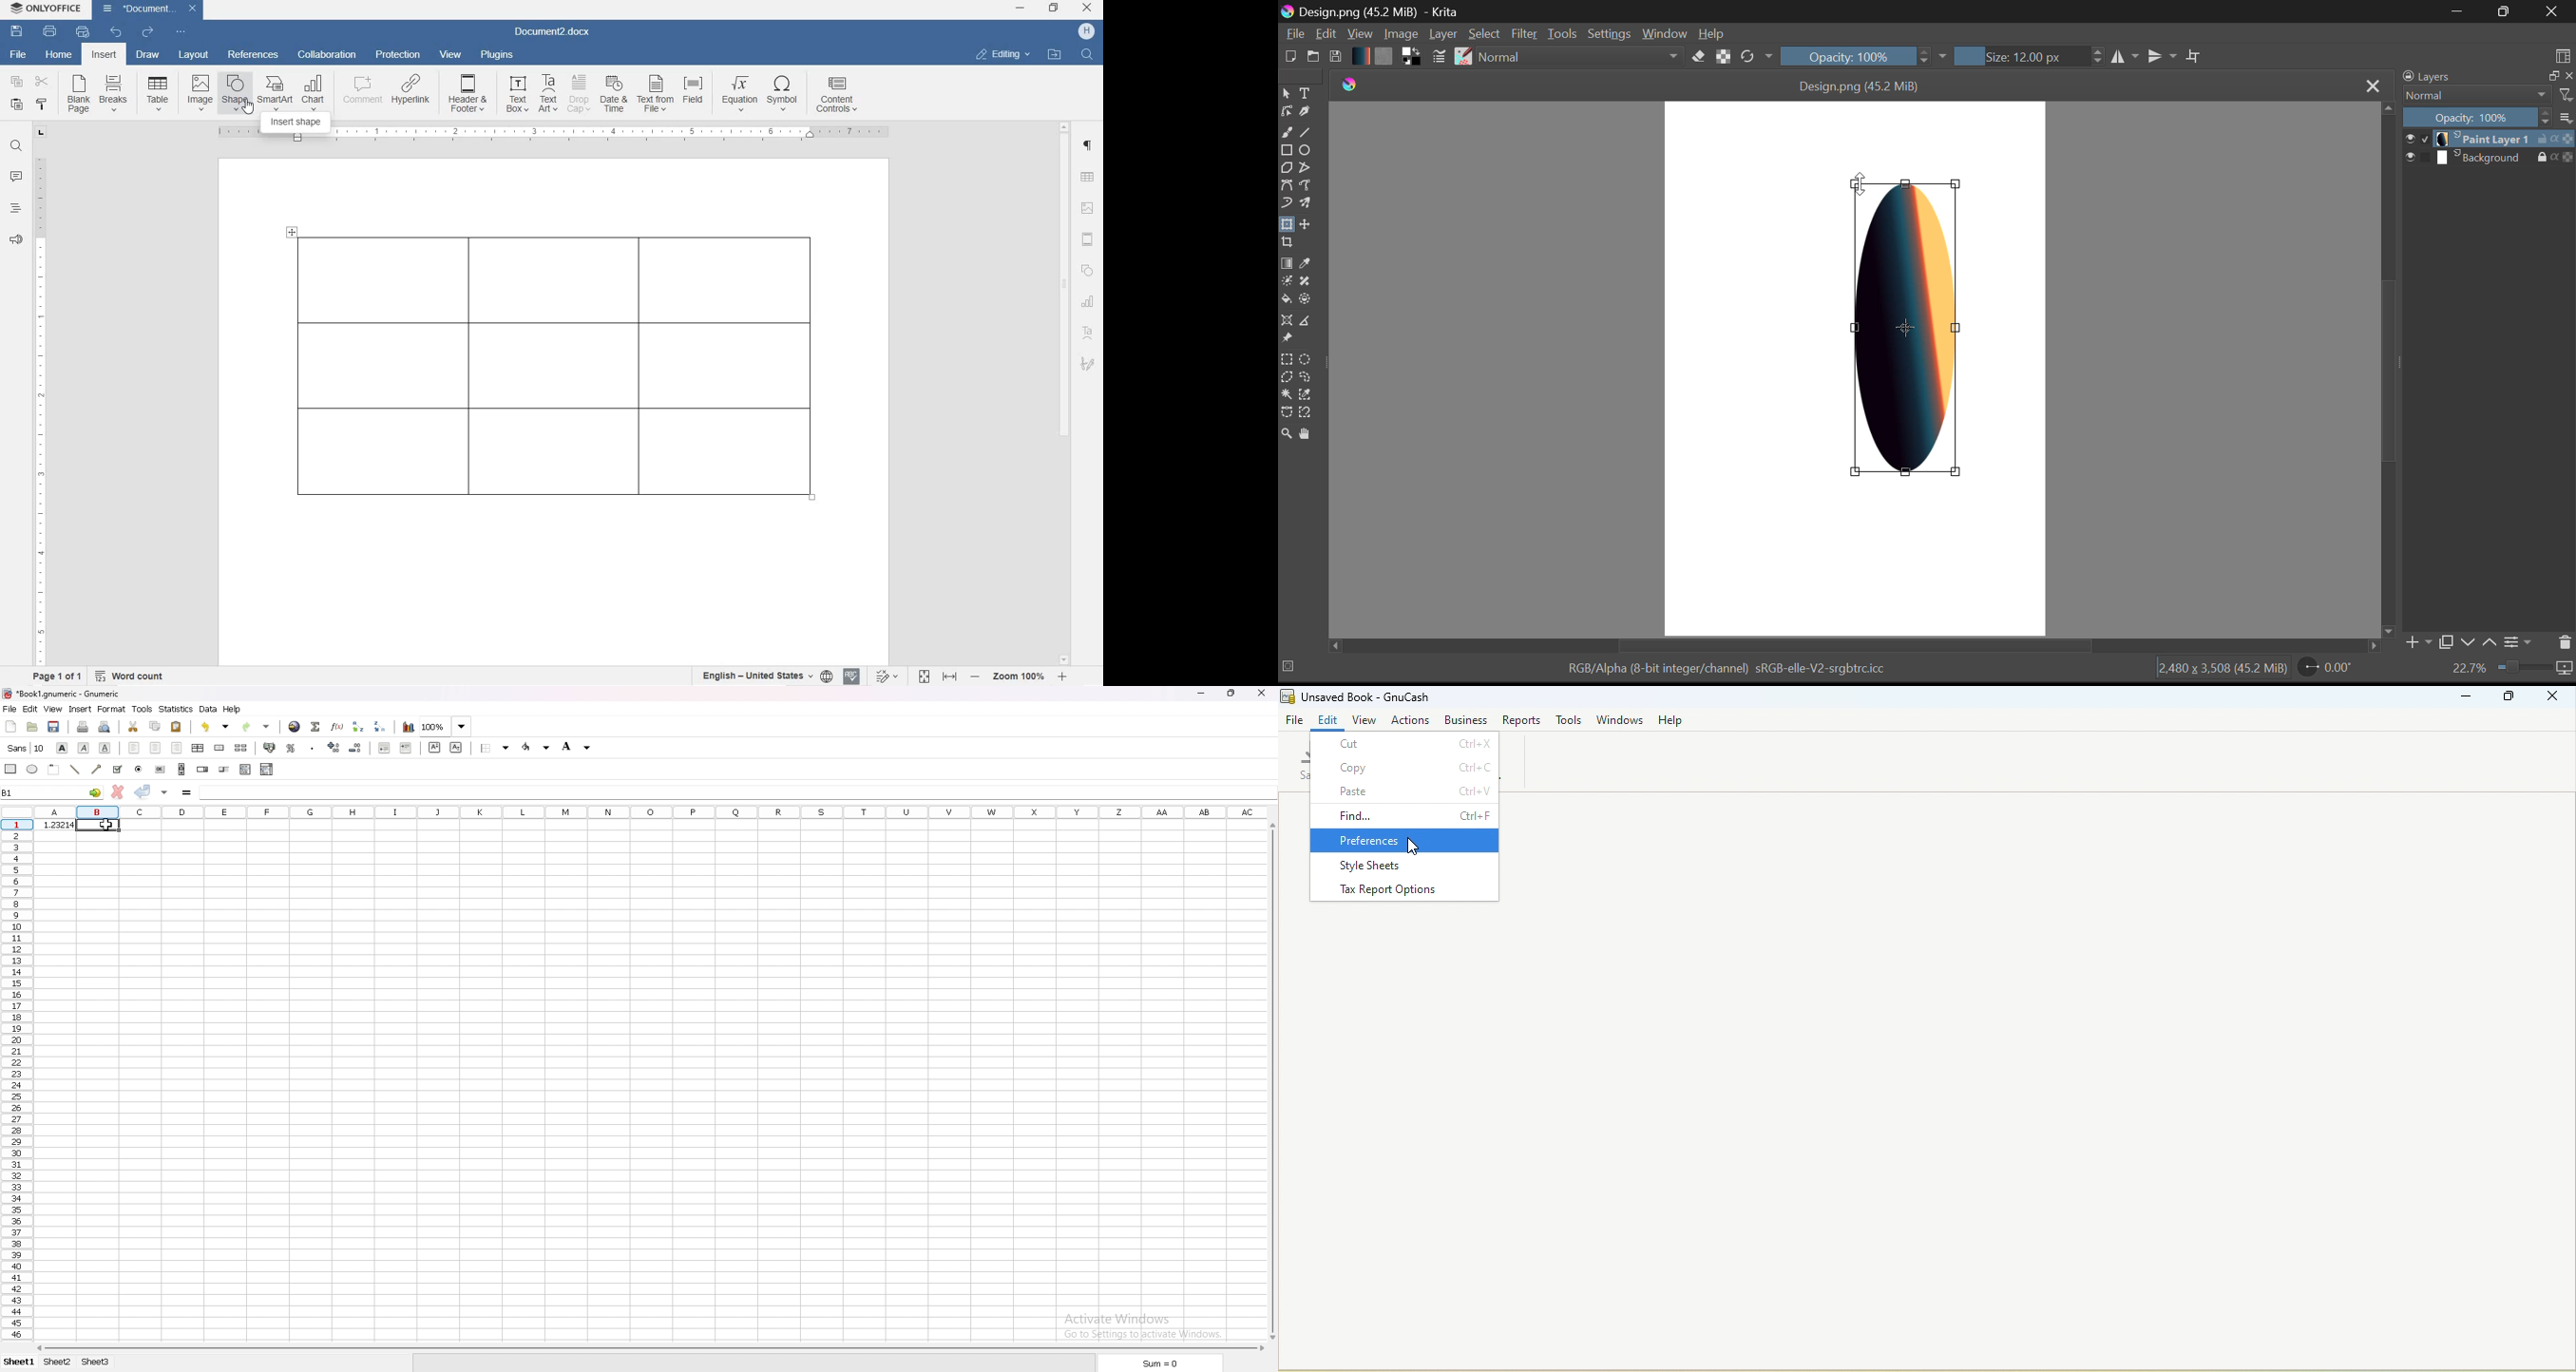 The image size is (2576, 1372). Describe the element at coordinates (362, 94) in the screenshot. I see `COMMENT` at that location.